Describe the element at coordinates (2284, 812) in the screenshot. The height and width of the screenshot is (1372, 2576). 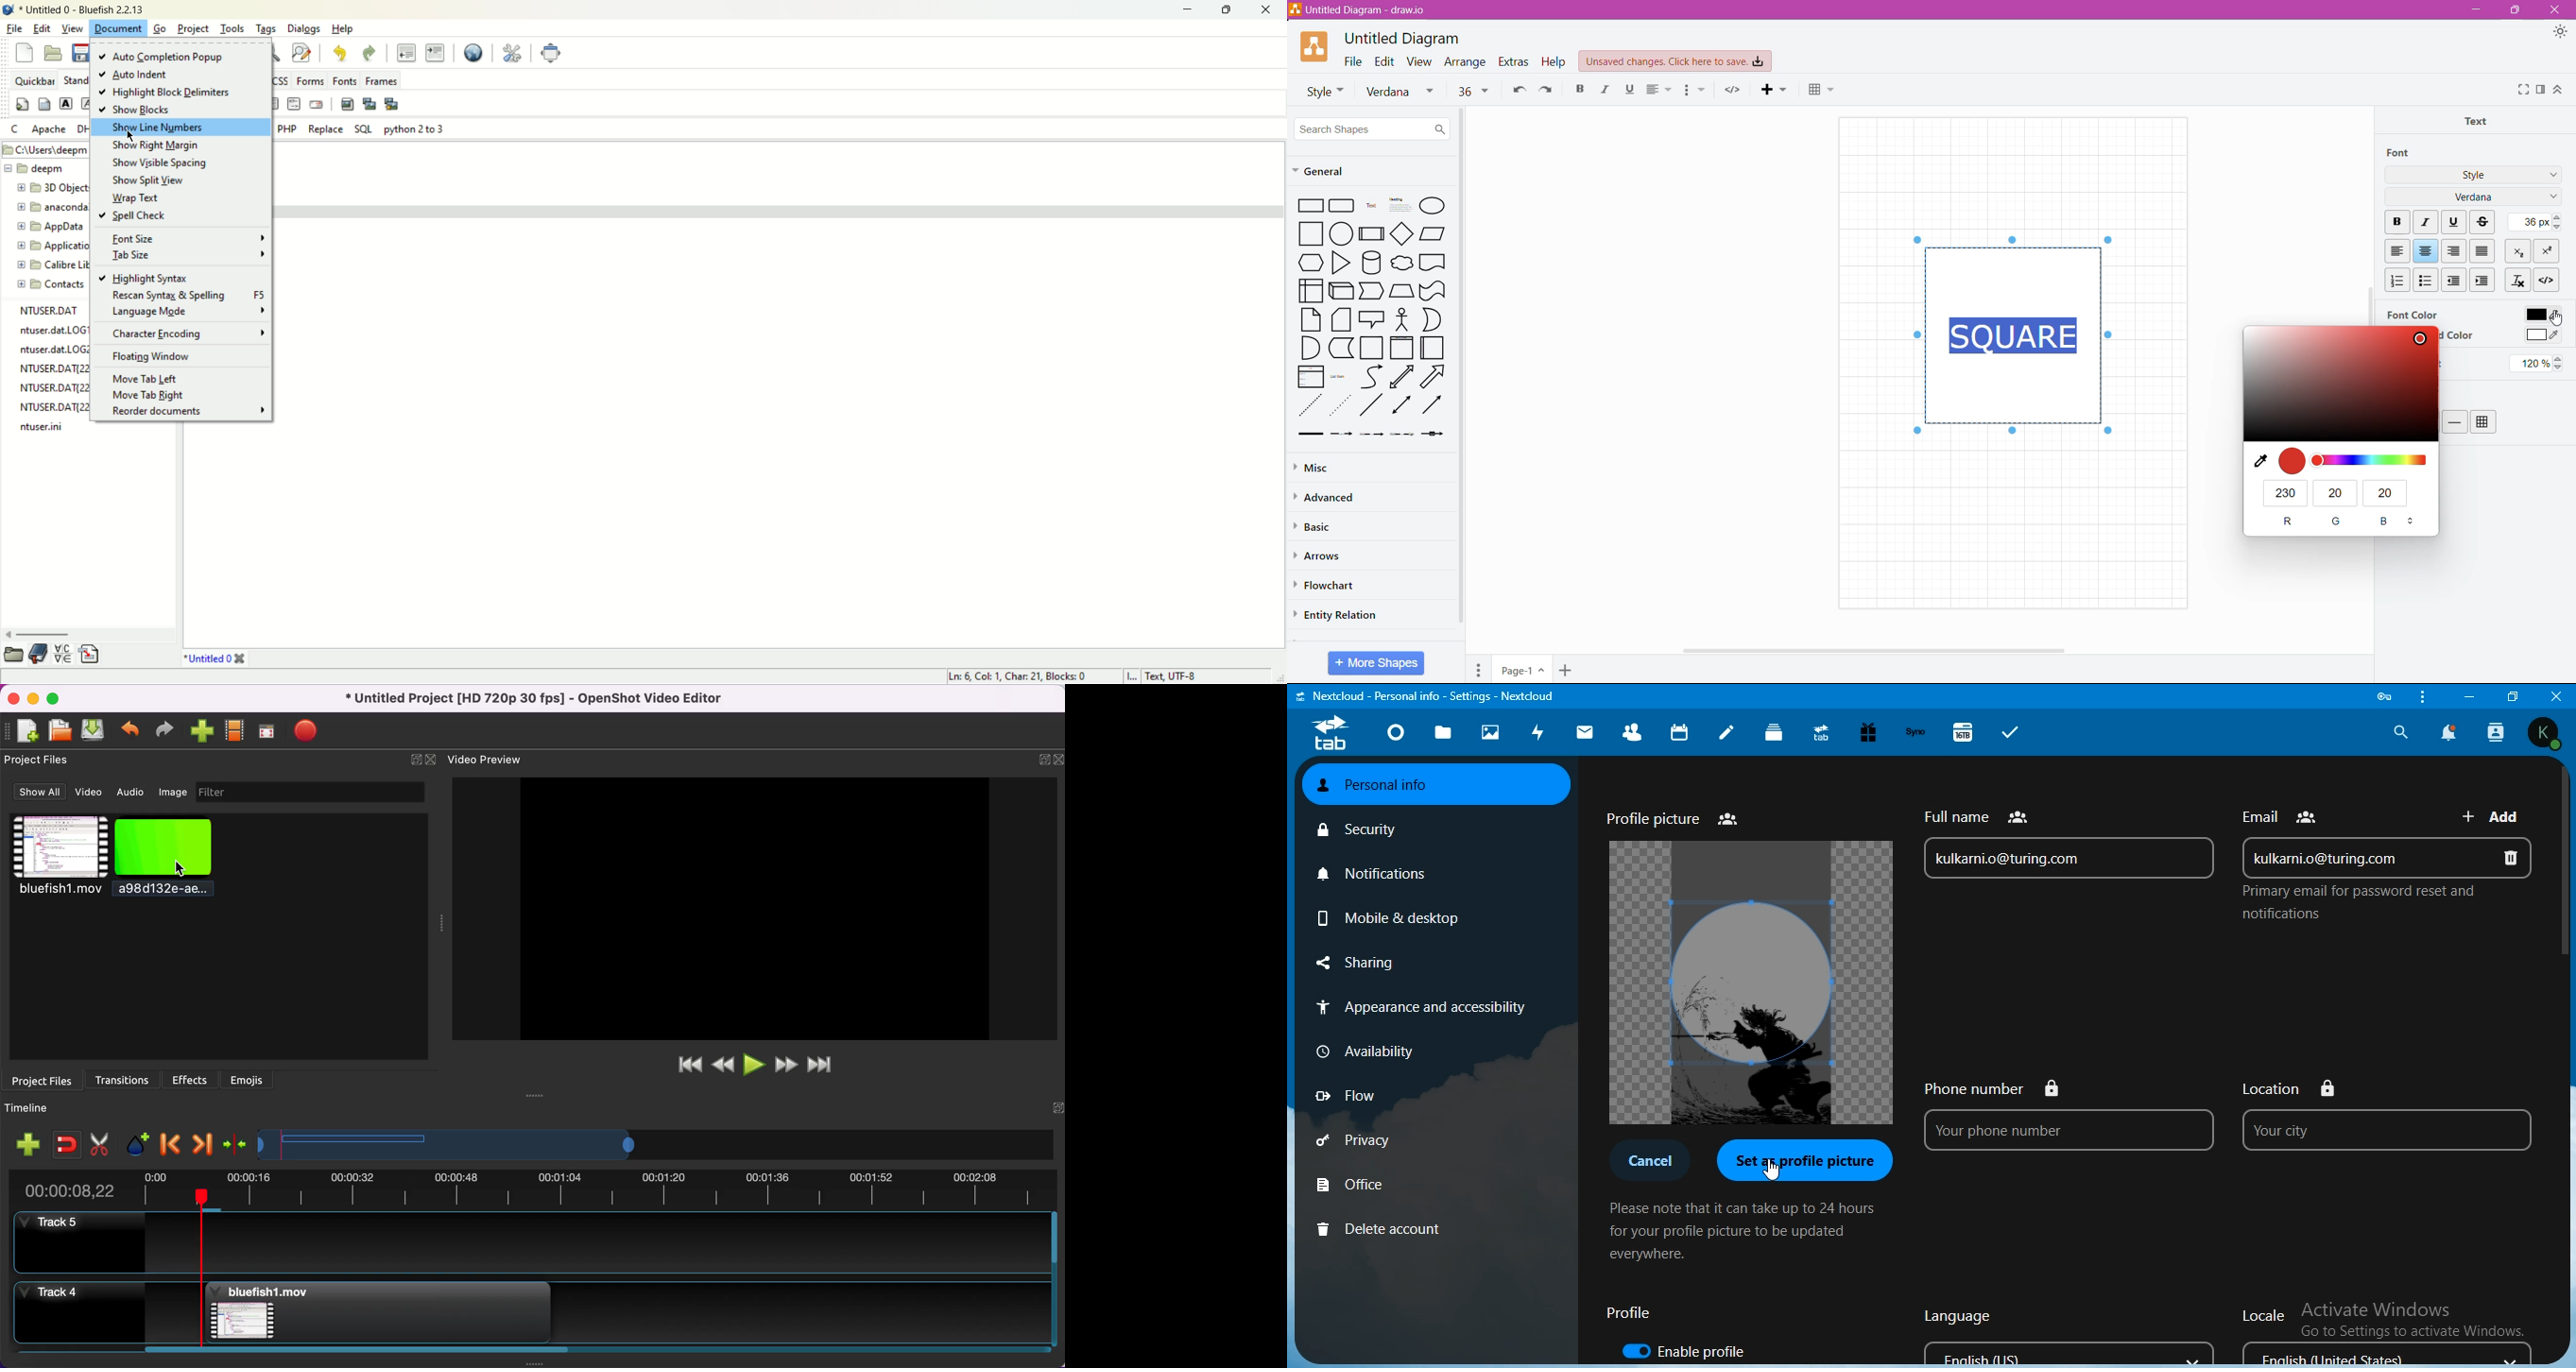
I see `text` at that location.